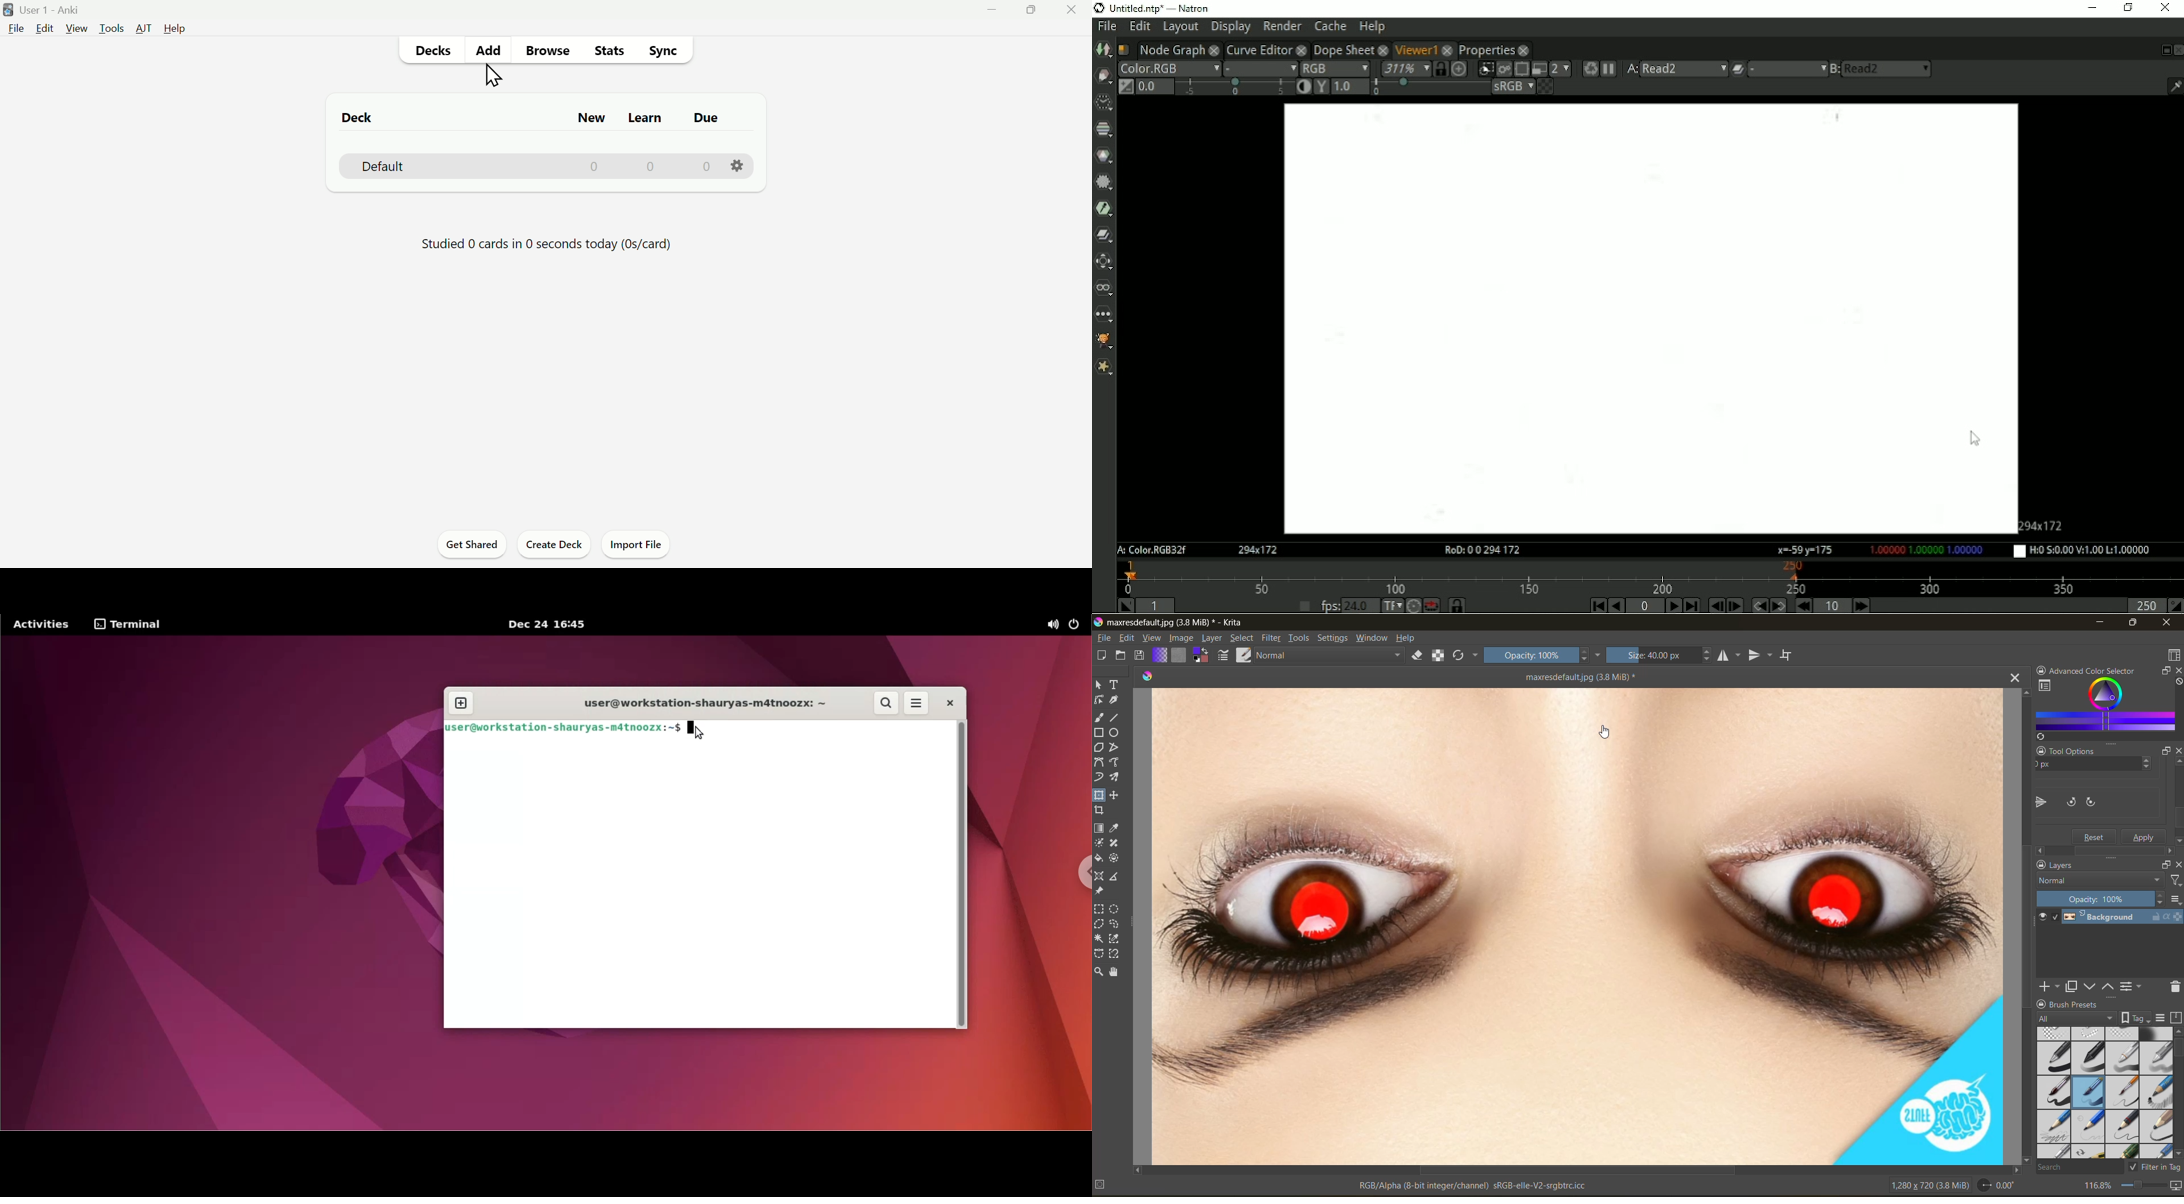 This screenshot has width=2184, height=1204. What do you see at coordinates (2176, 1018) in the screenshot?
I see `storage resources` at bounding box center [2176, 1018].